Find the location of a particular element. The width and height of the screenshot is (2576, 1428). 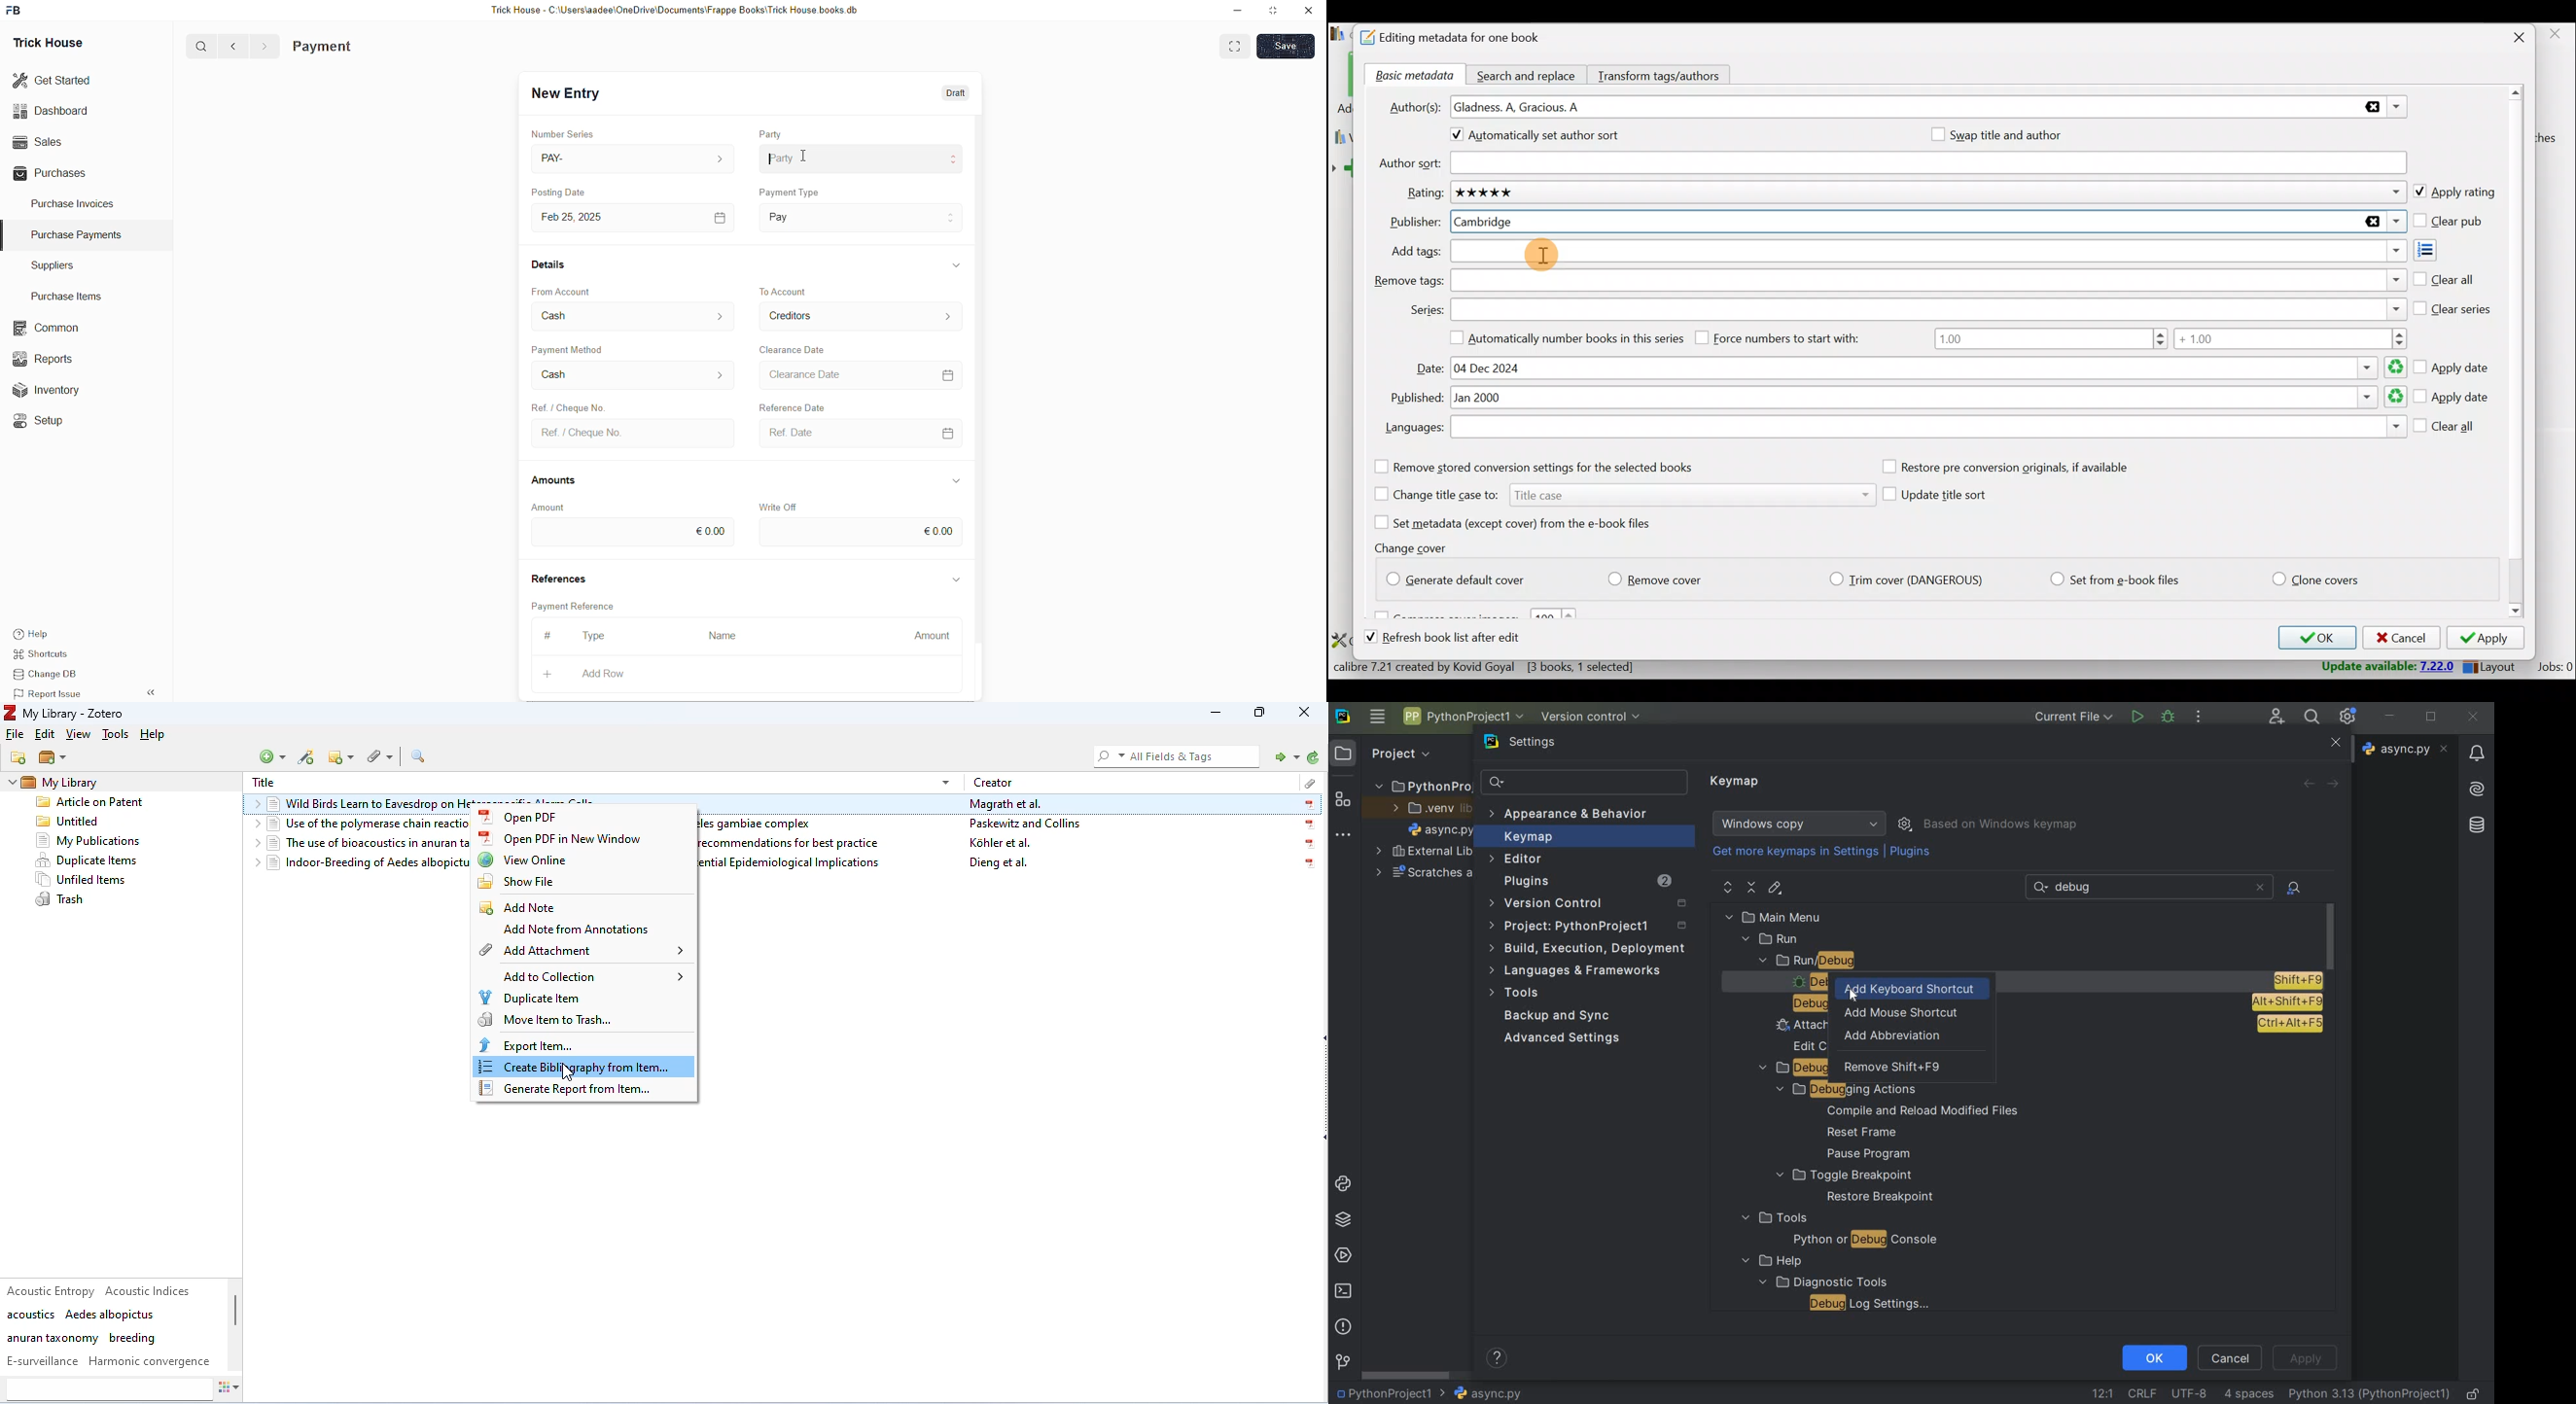

Languages: is located at coordinates (1413, 429).